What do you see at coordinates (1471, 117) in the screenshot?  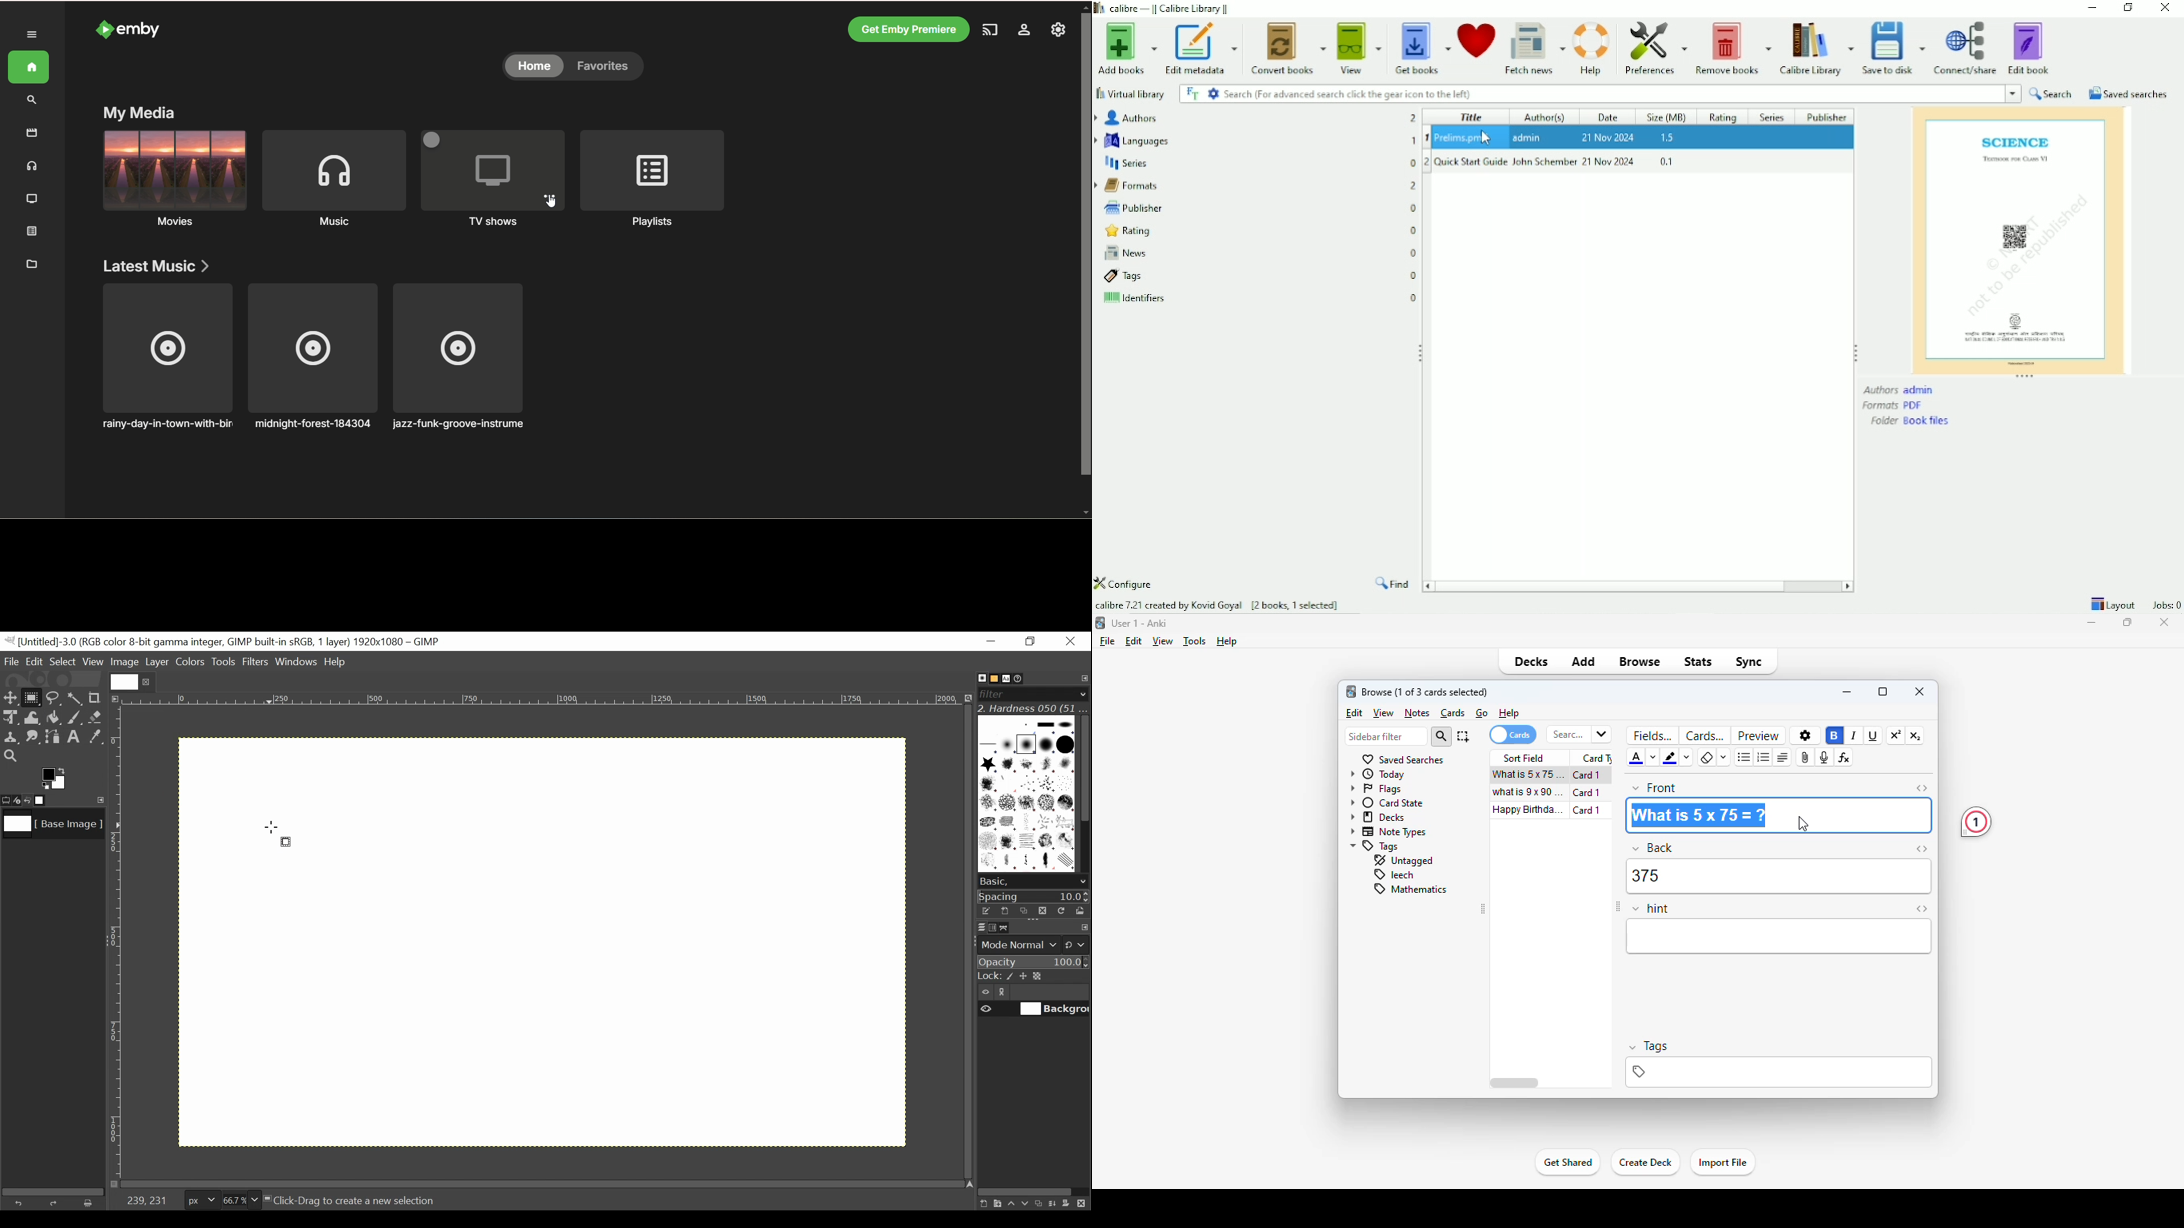 I see `Title` at bounding box center [1471, 117].